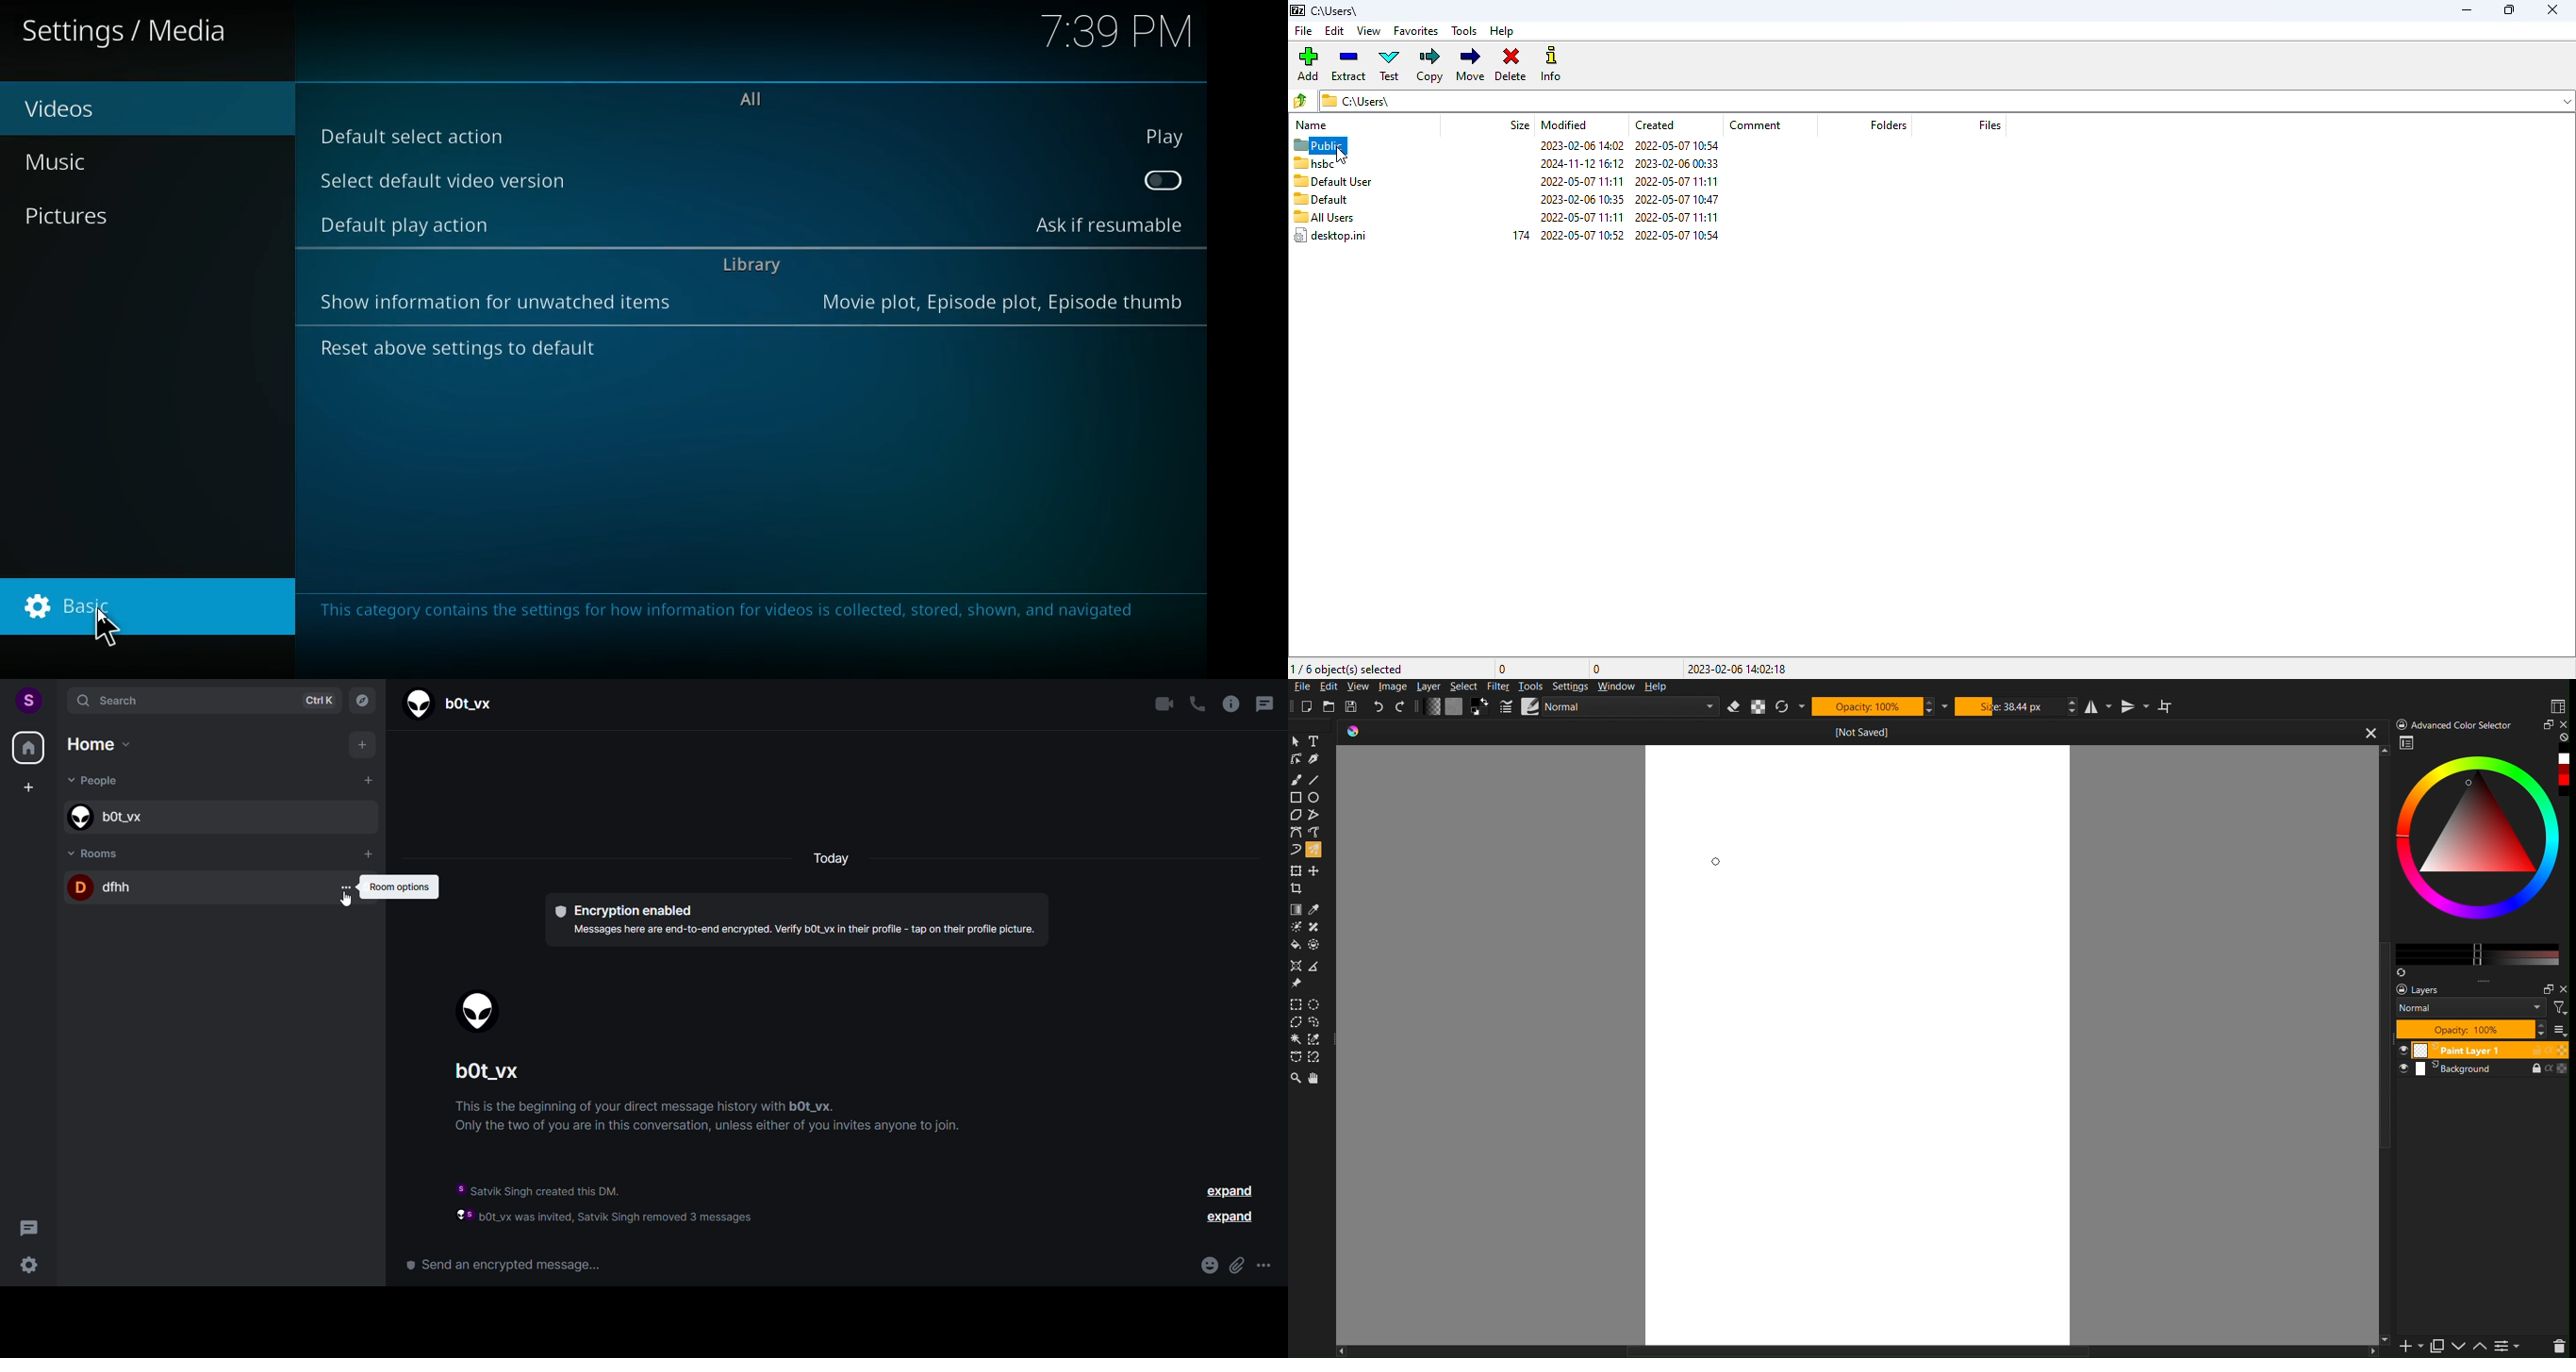 The height and width of the screenshot is (1372, 2576). I want to click on ask if resumable, so click(1107, 225).